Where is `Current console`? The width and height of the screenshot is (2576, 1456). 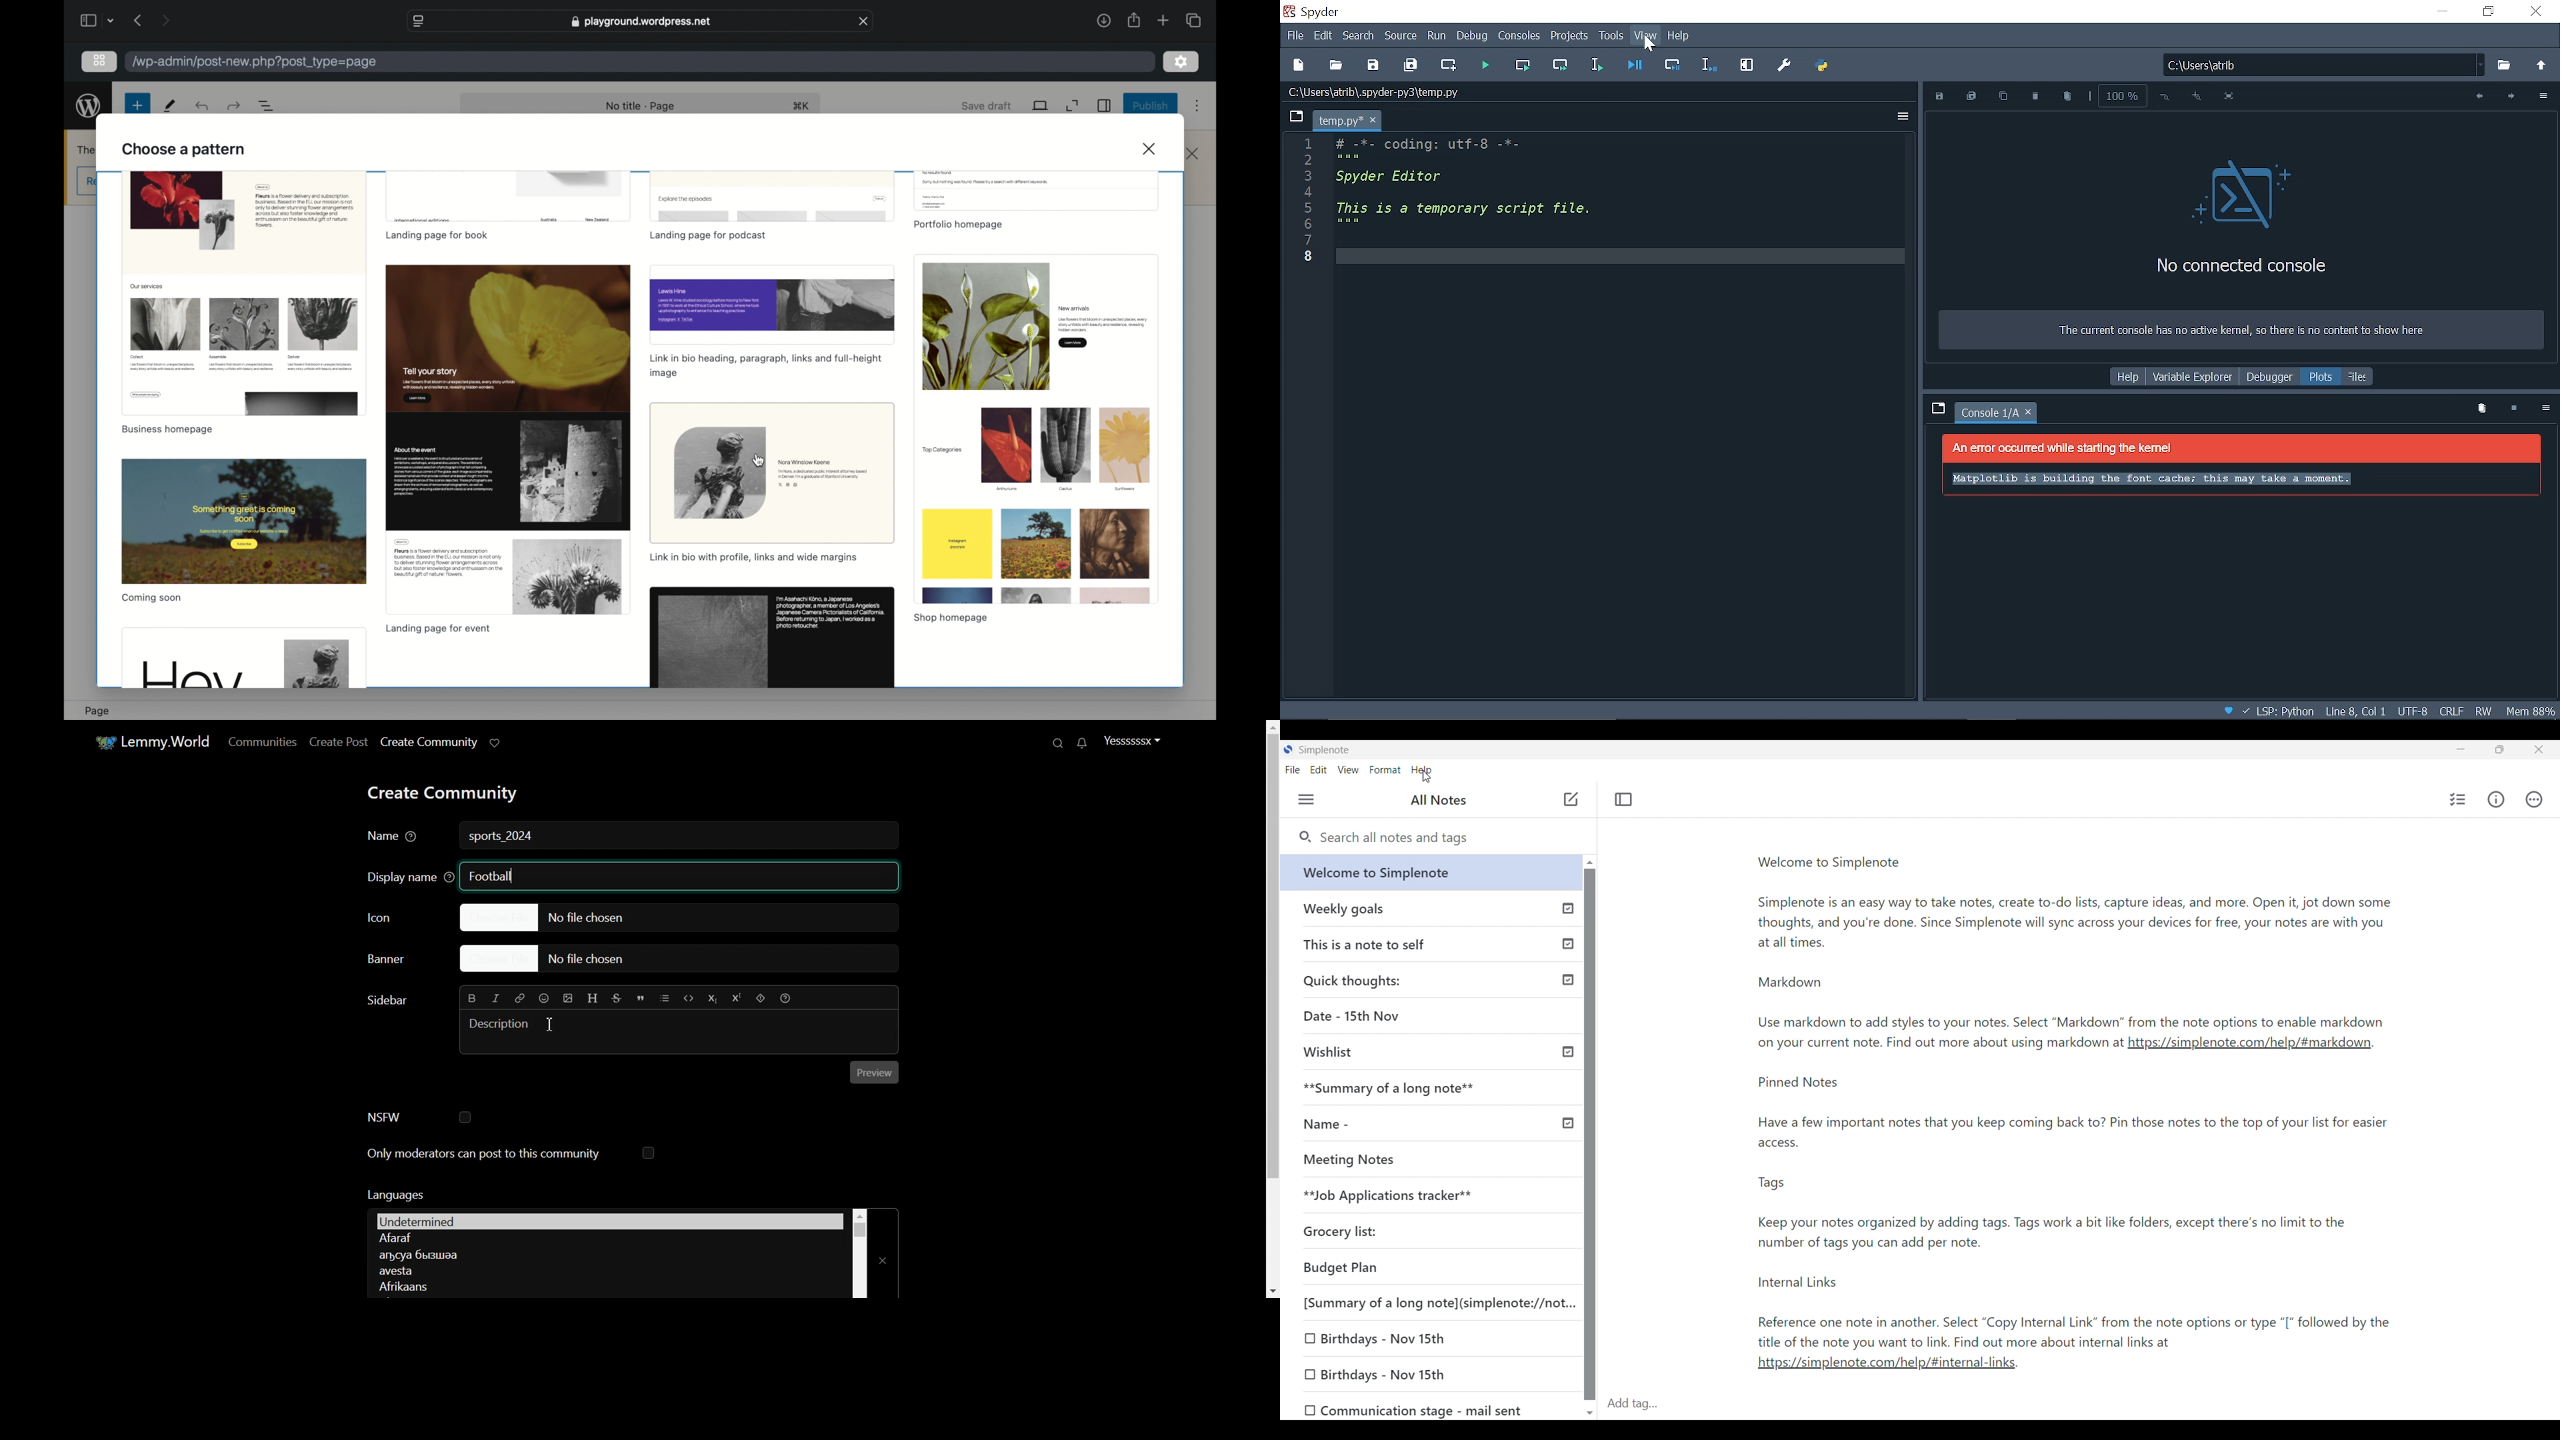
Current console is located at coordinates (1990, 414).